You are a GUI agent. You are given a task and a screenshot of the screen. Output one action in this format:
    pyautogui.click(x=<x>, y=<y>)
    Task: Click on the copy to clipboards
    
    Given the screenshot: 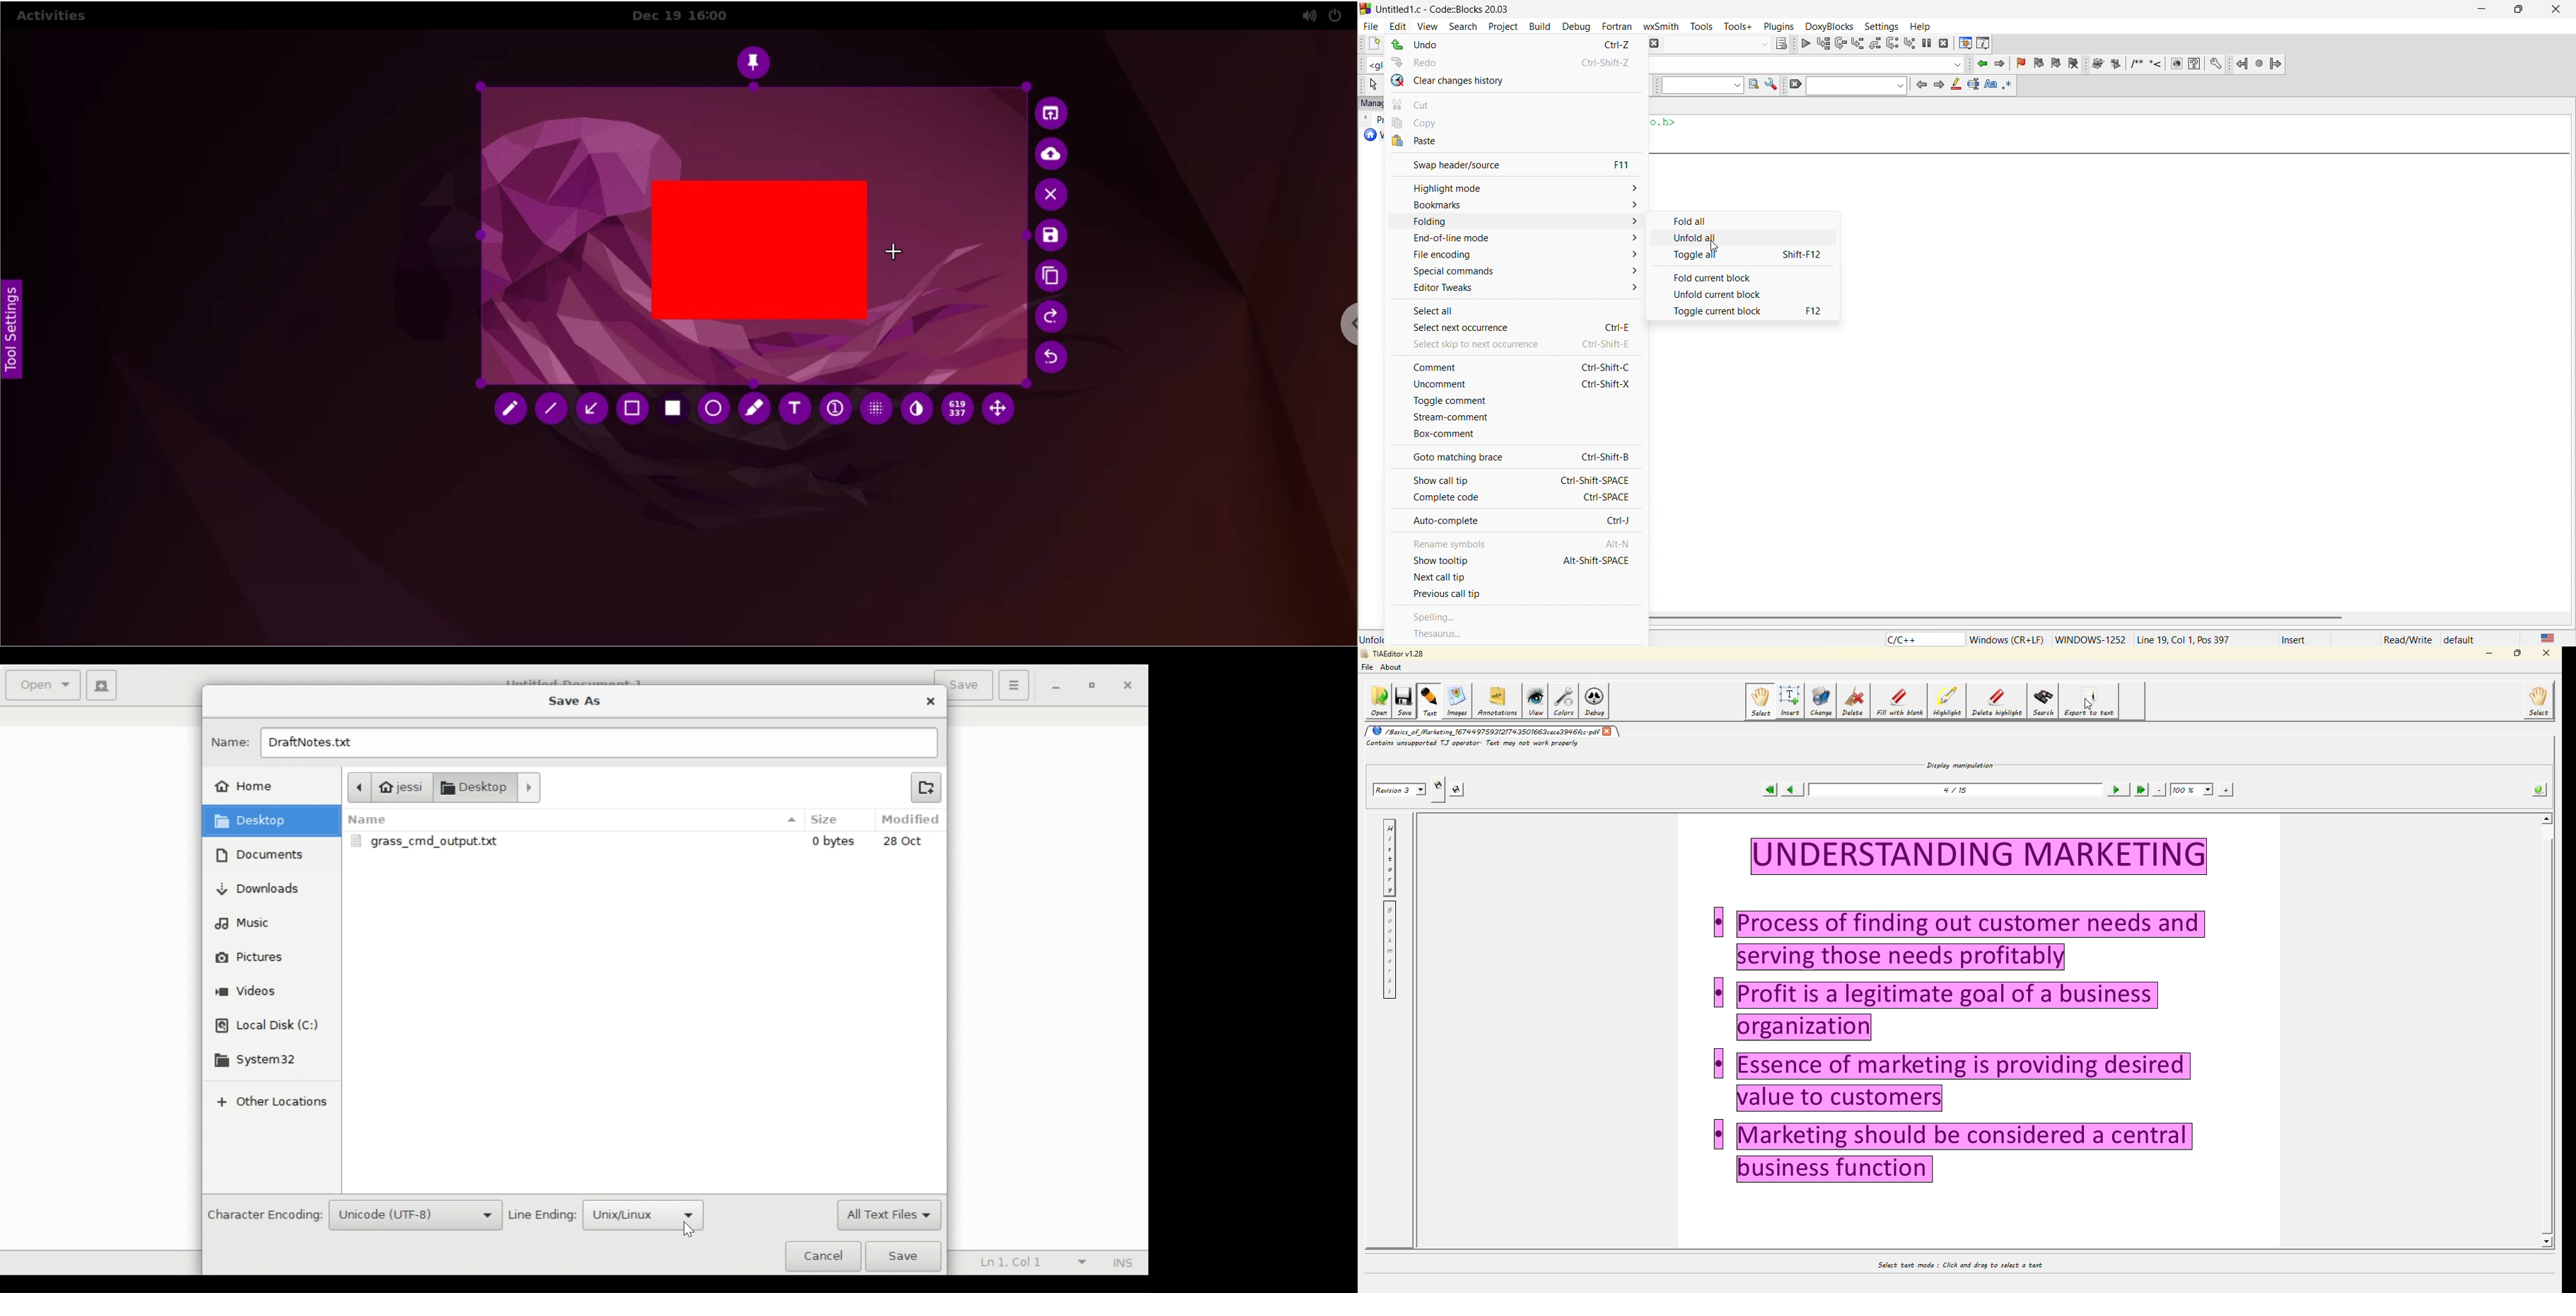 What is the action you would take?
    pyautogui.click(x=1050, y=277)
    